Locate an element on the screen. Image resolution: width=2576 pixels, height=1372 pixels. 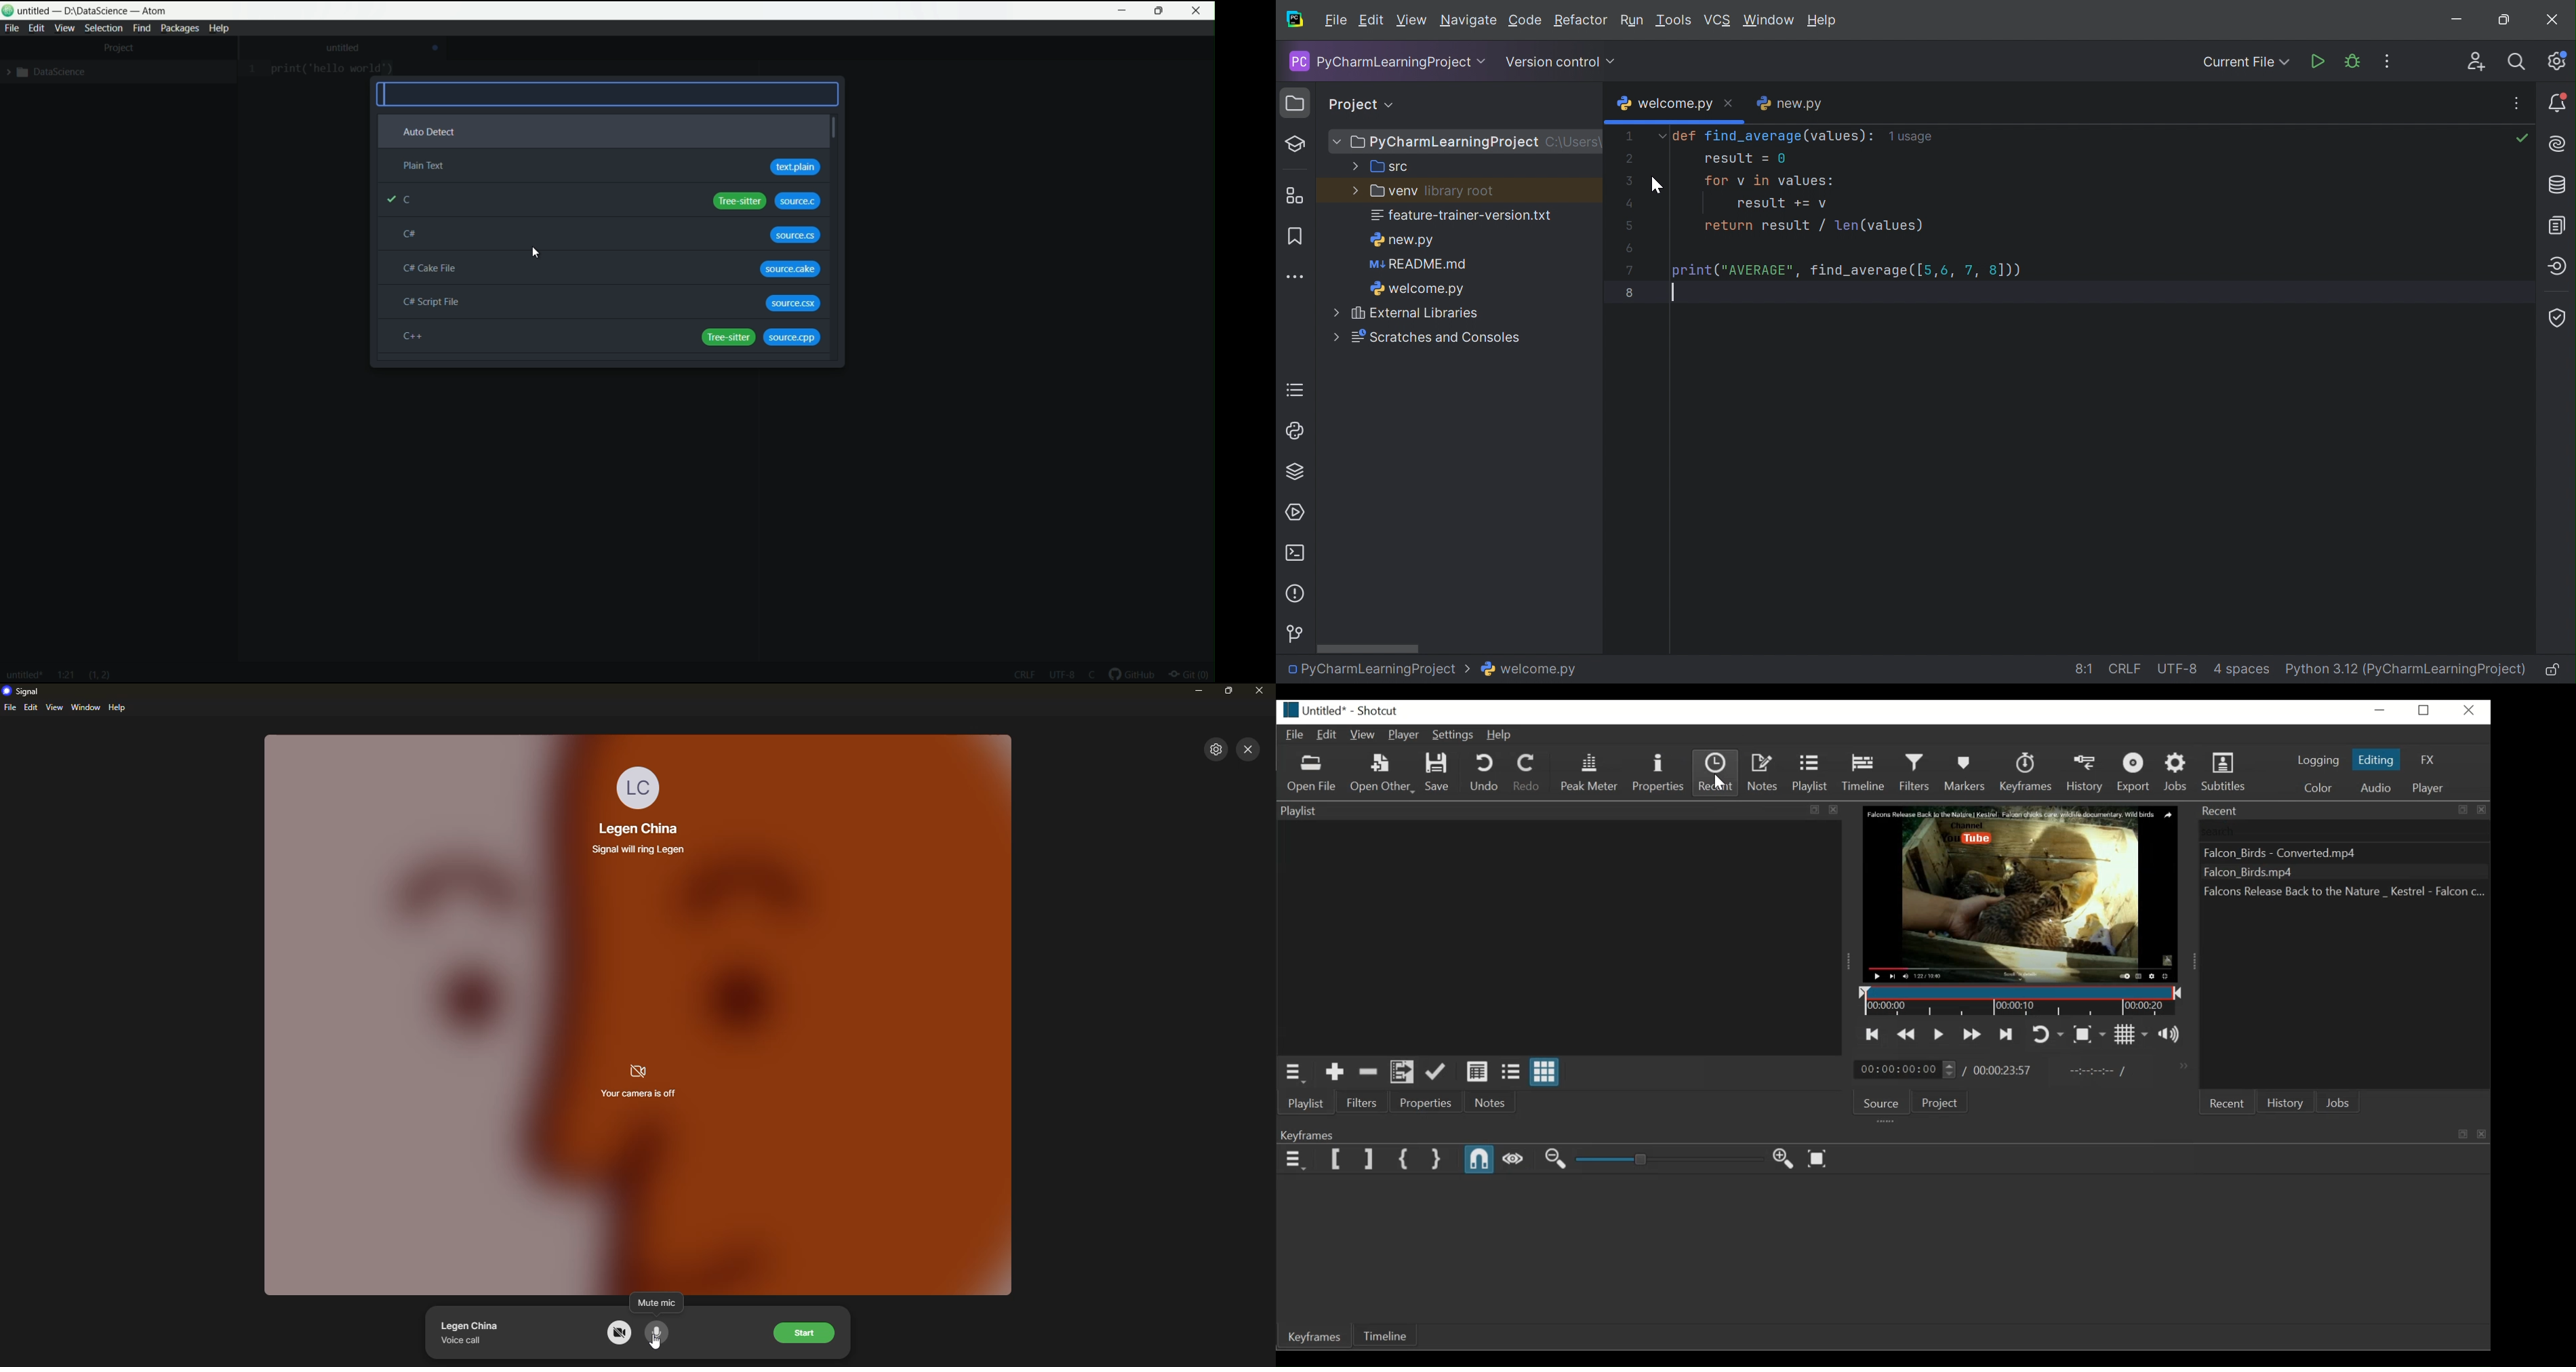
logging is located at coordinates (2319, 761).